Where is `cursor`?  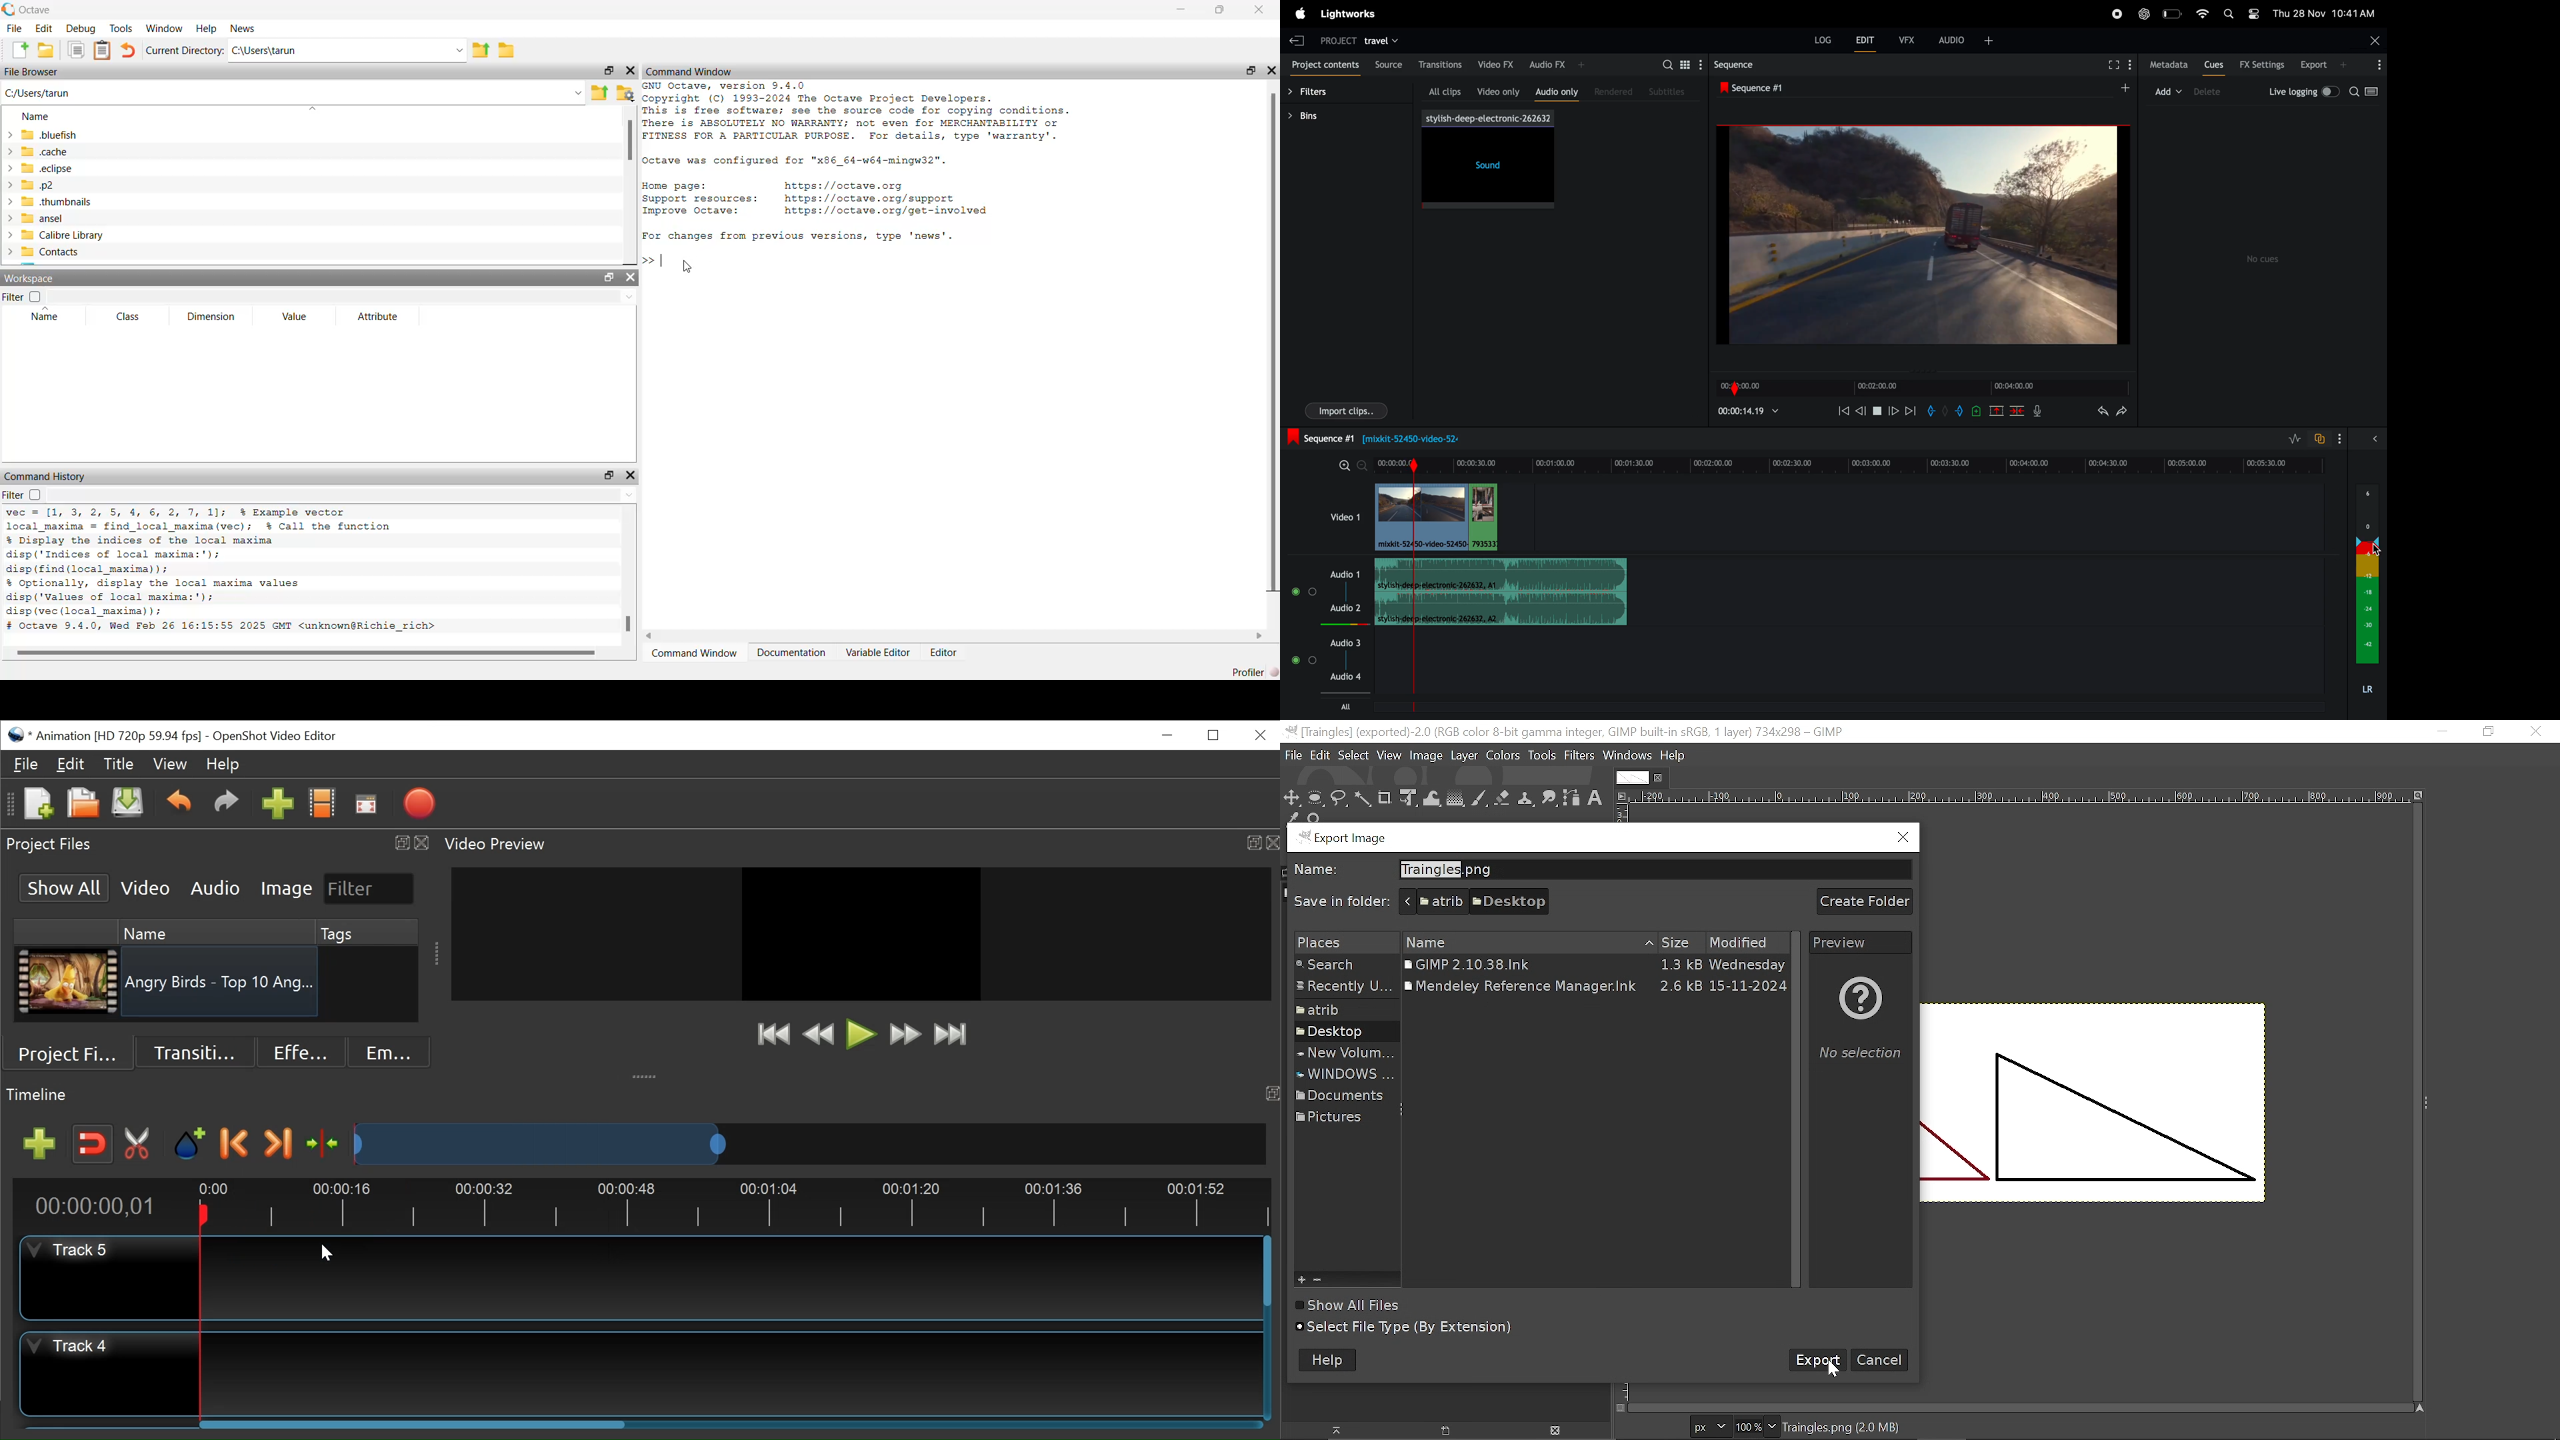 cursor is located at coordinates (687, 267).